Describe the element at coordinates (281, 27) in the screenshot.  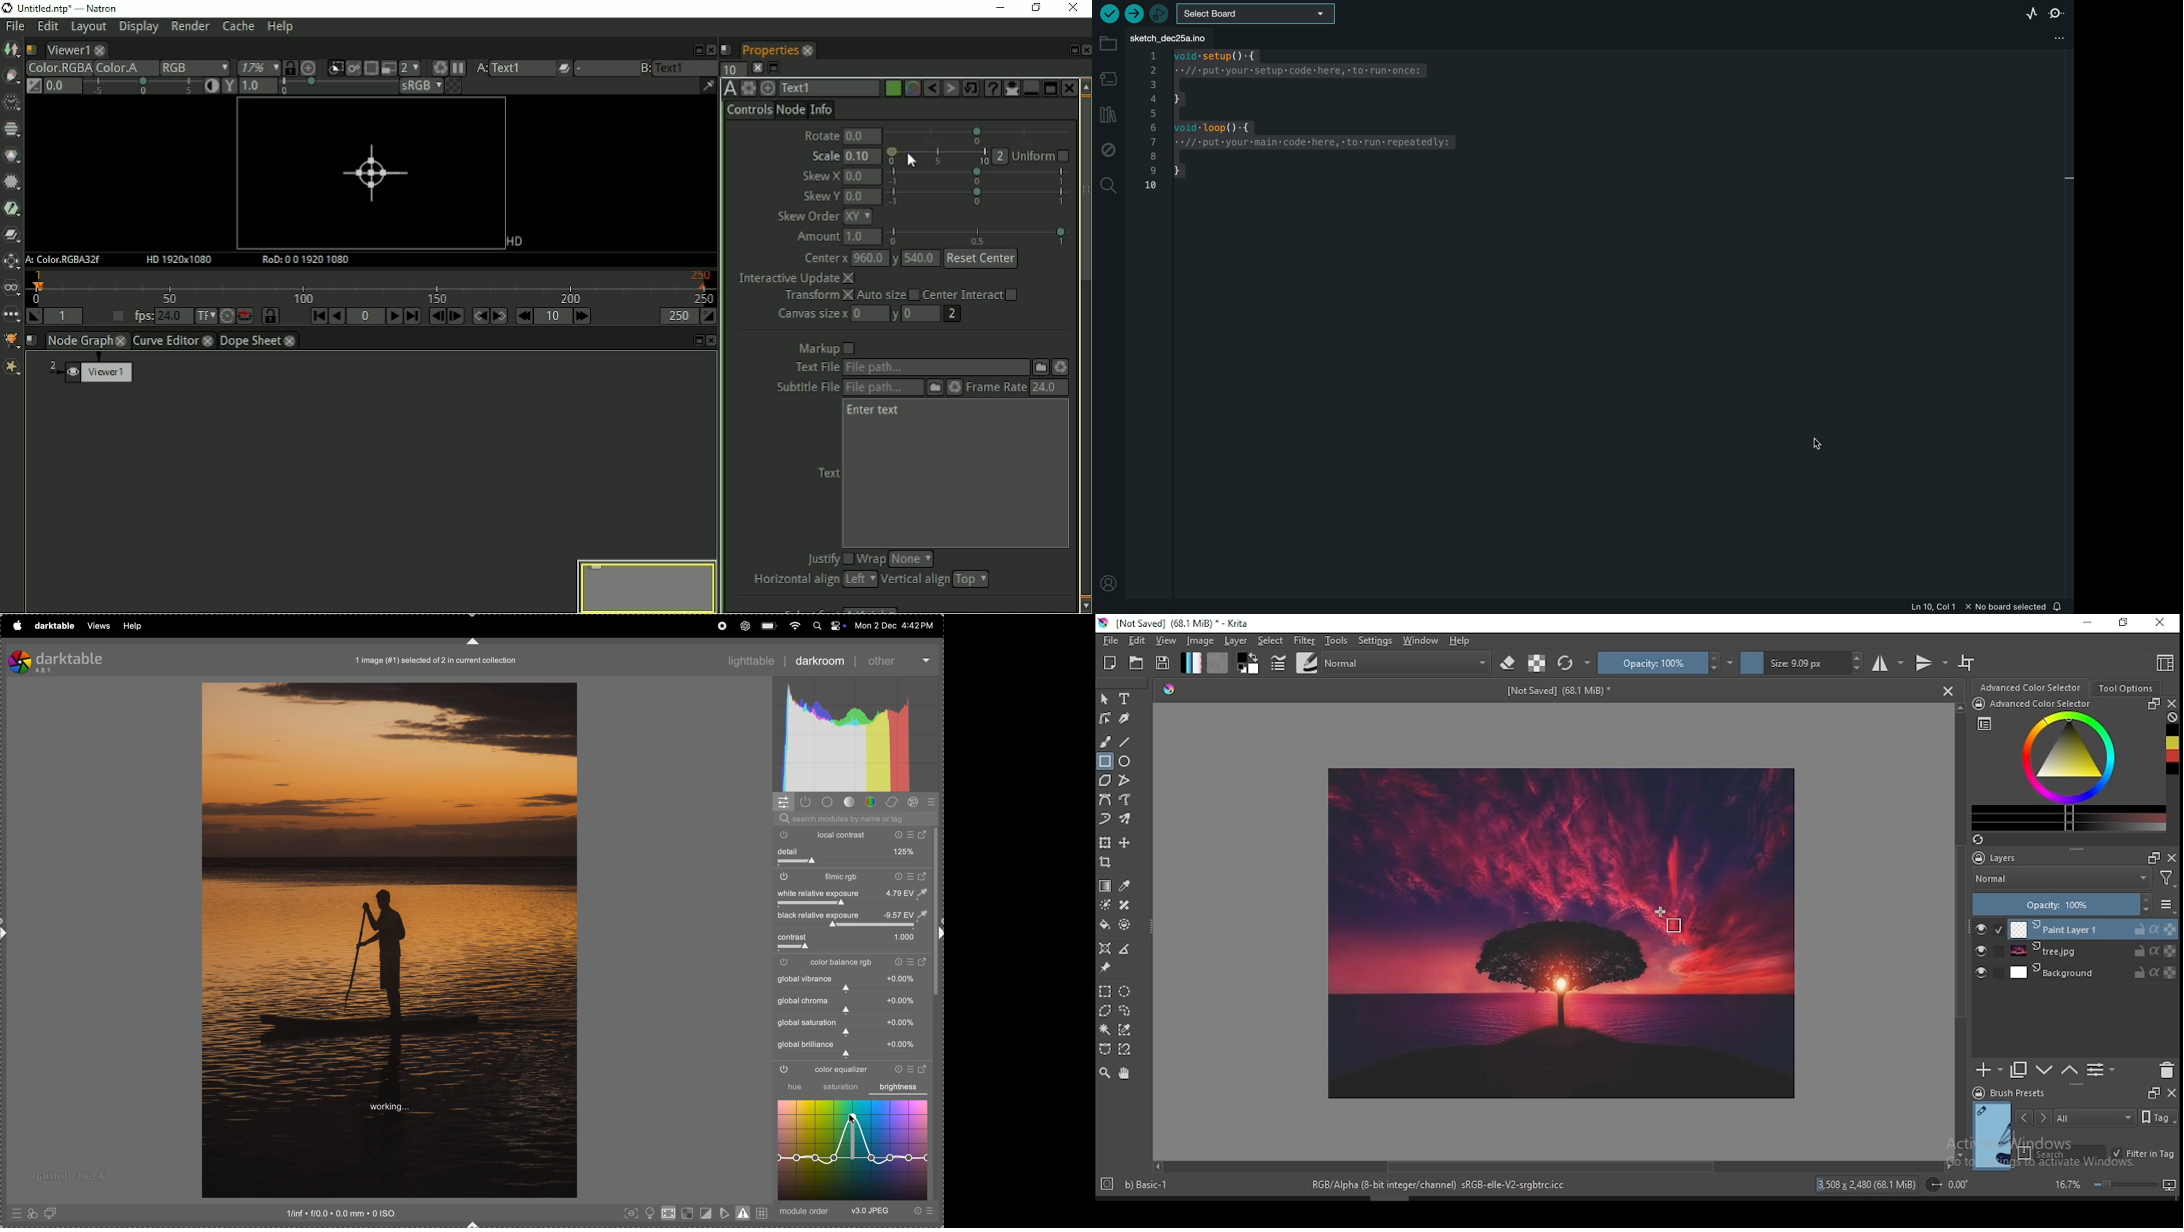
I see `Help` at that location.